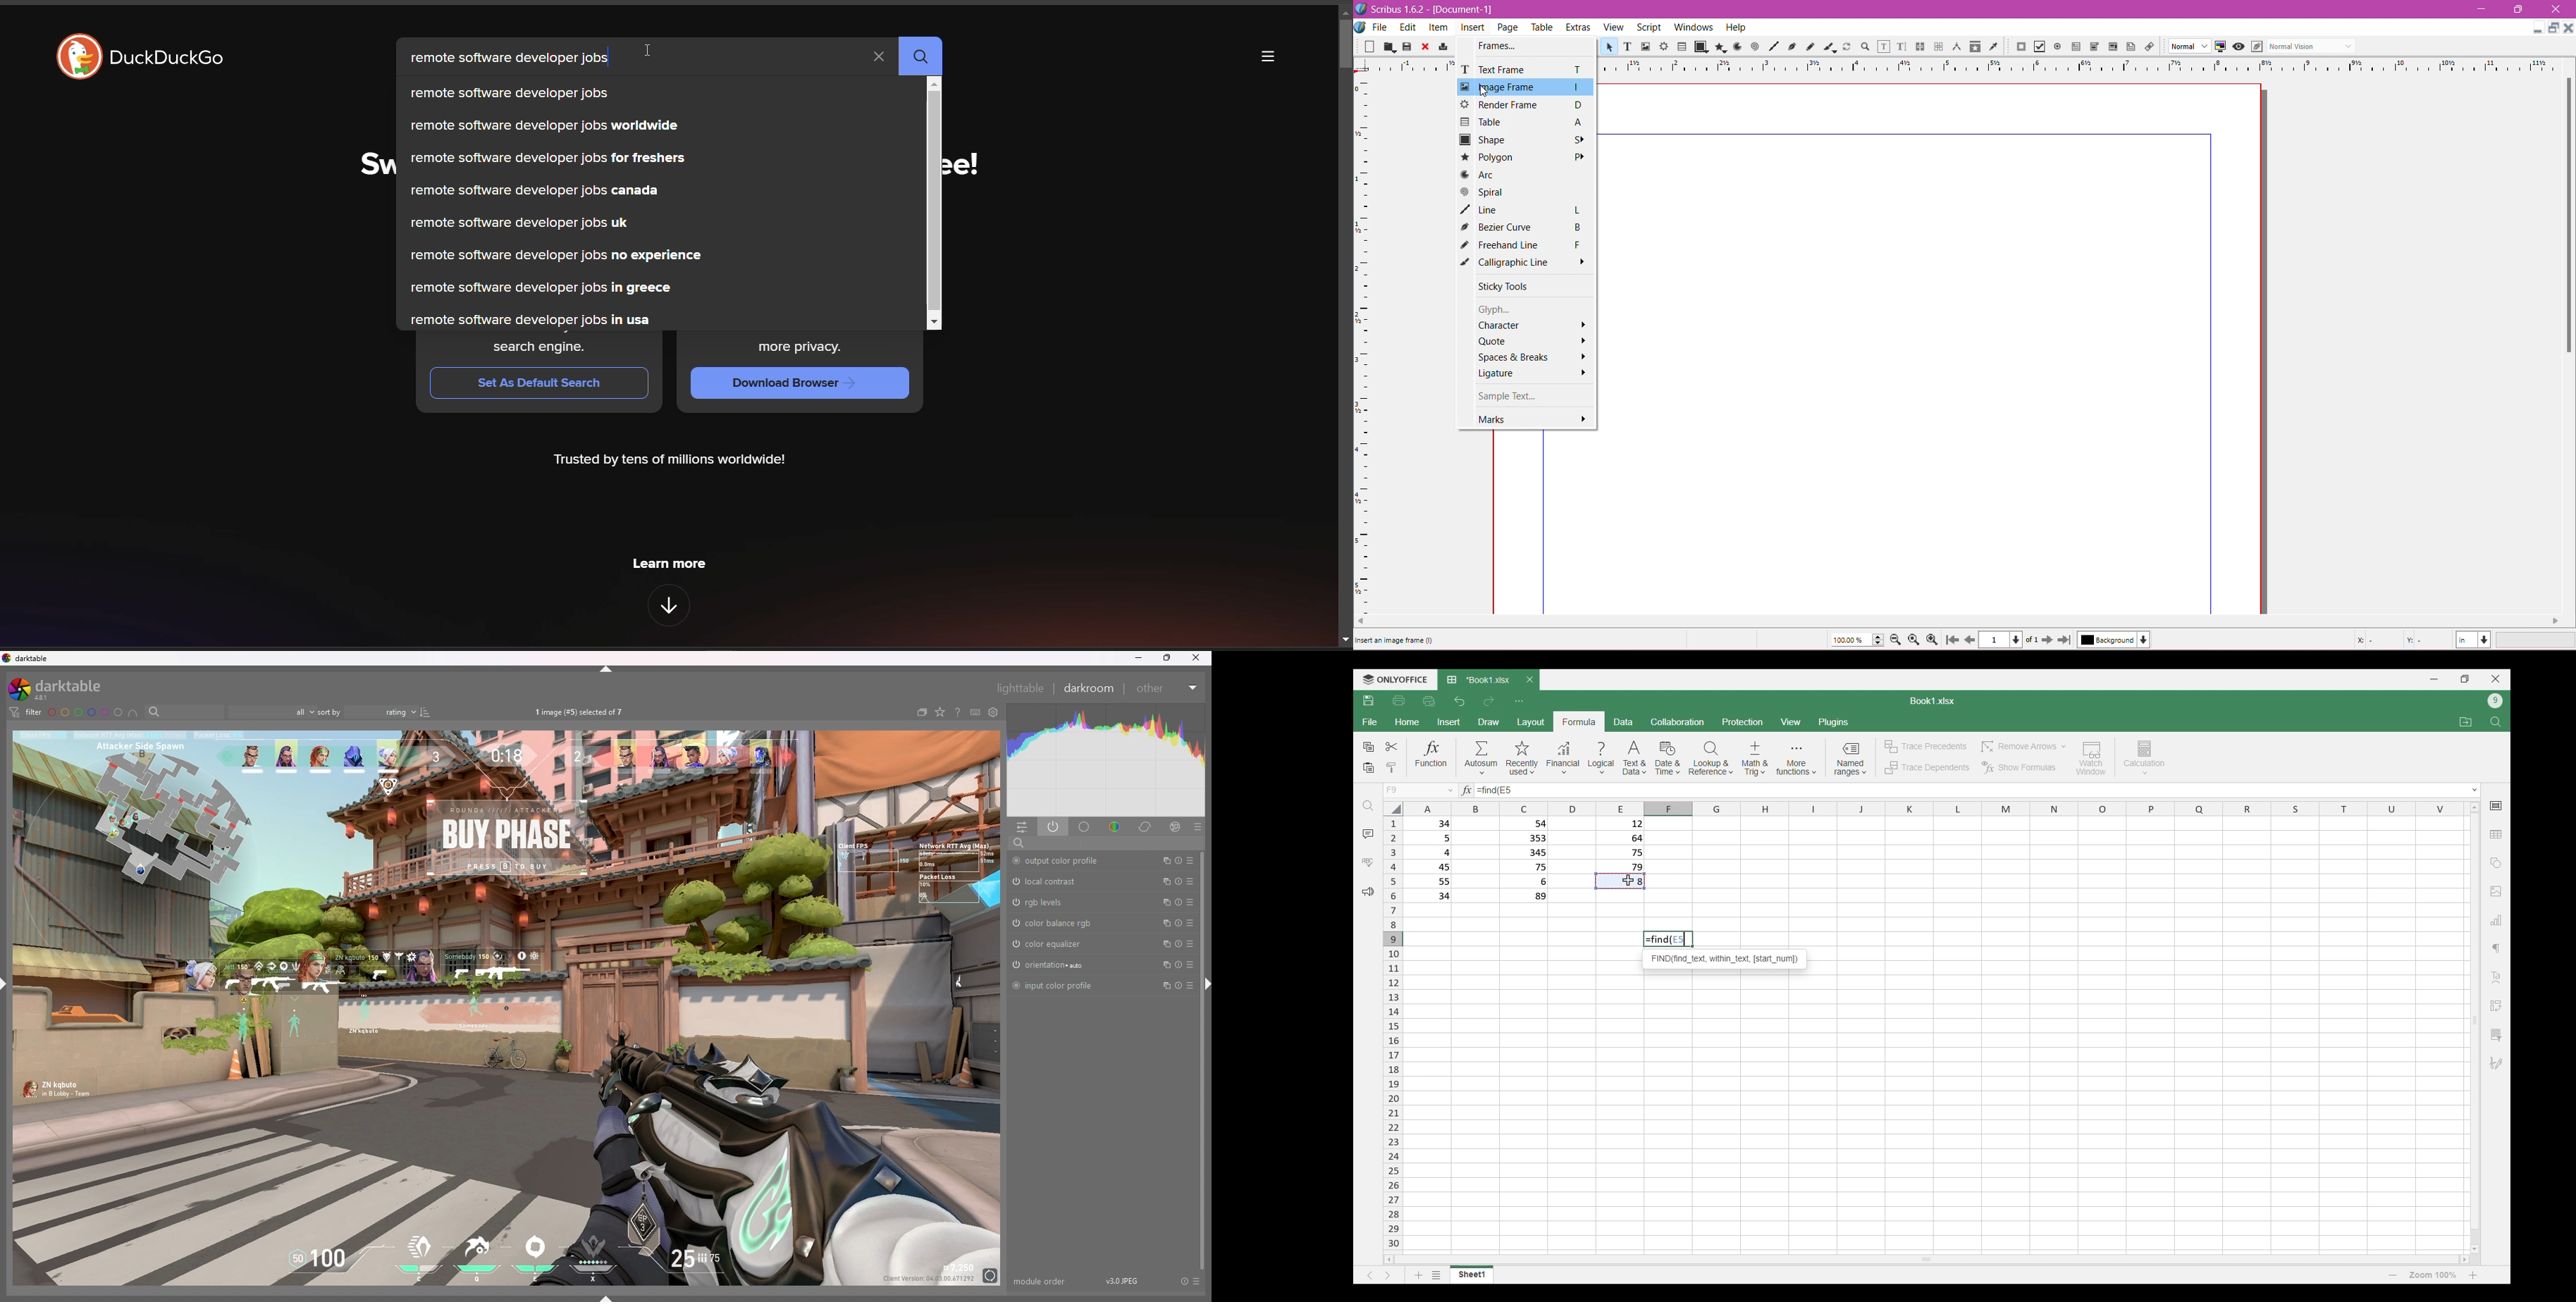  Describe the element at coordinates (1865, 47) in the screenshot. I see `Zoom and Pan` at that location.